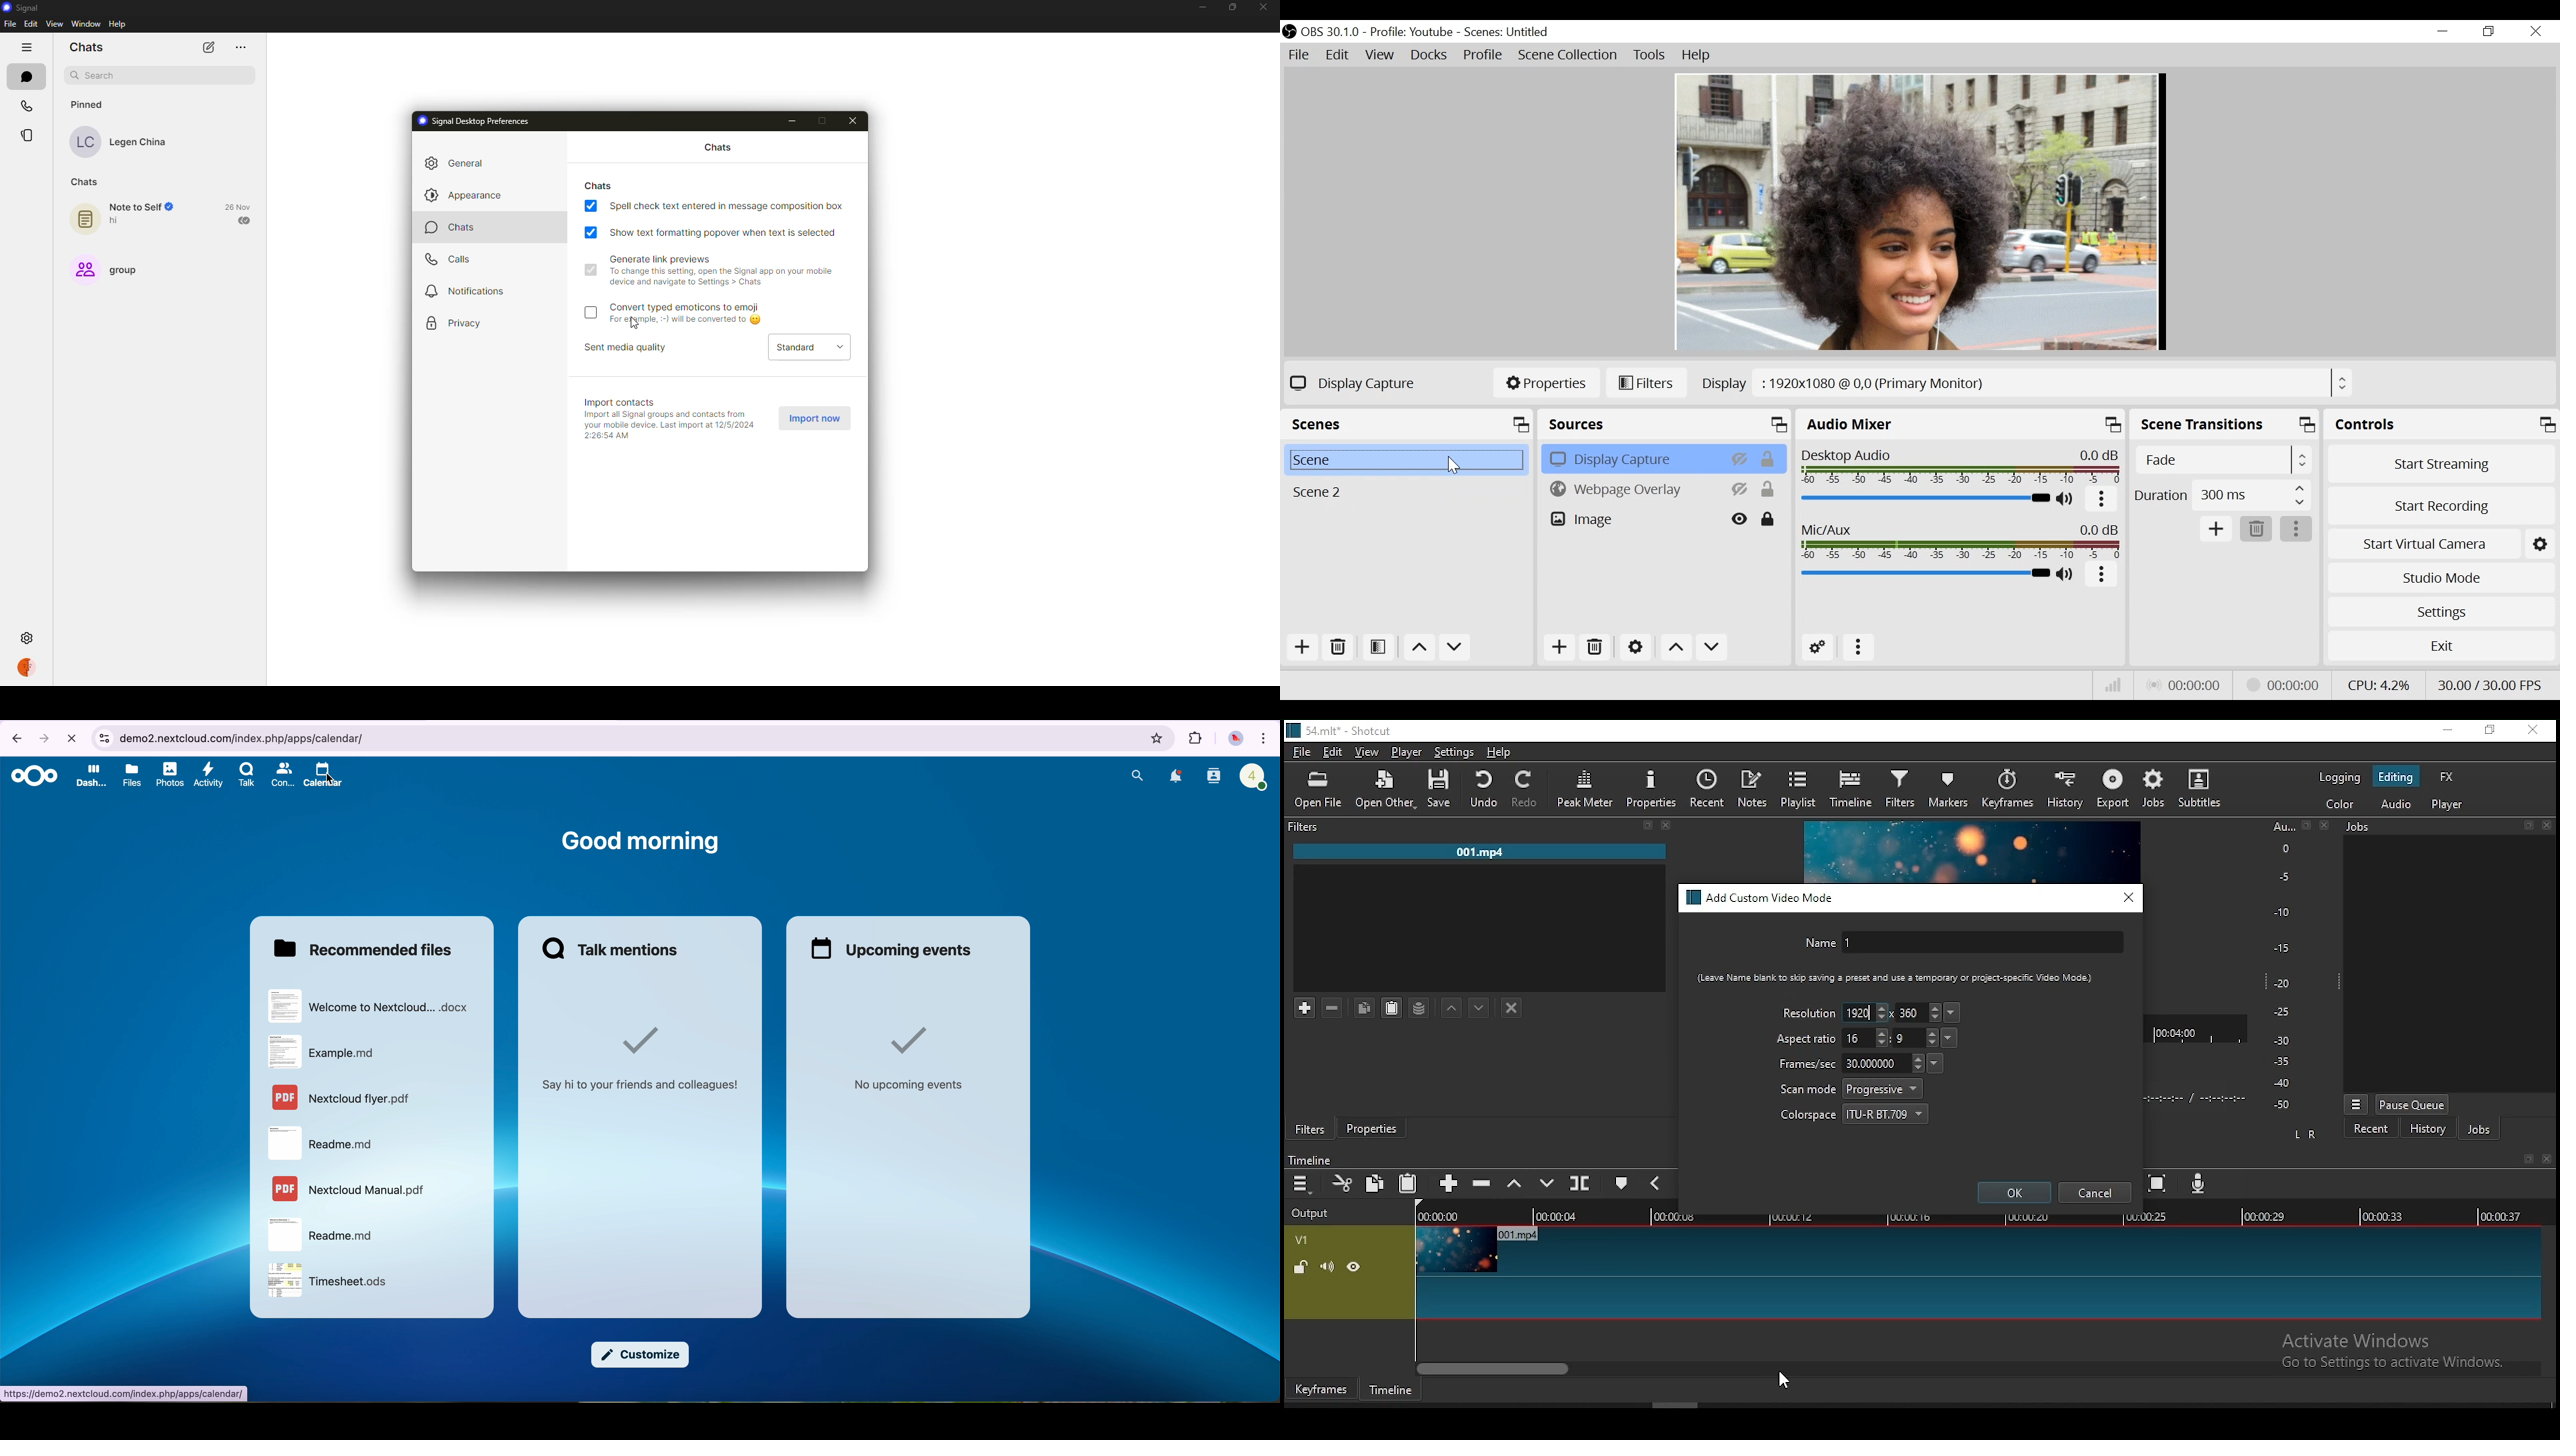 The image size is (2576, 1456). What do you see at coordinates (1418, 649) in the screenshot?
I see `Move up` at bounding box center [1418, 649].